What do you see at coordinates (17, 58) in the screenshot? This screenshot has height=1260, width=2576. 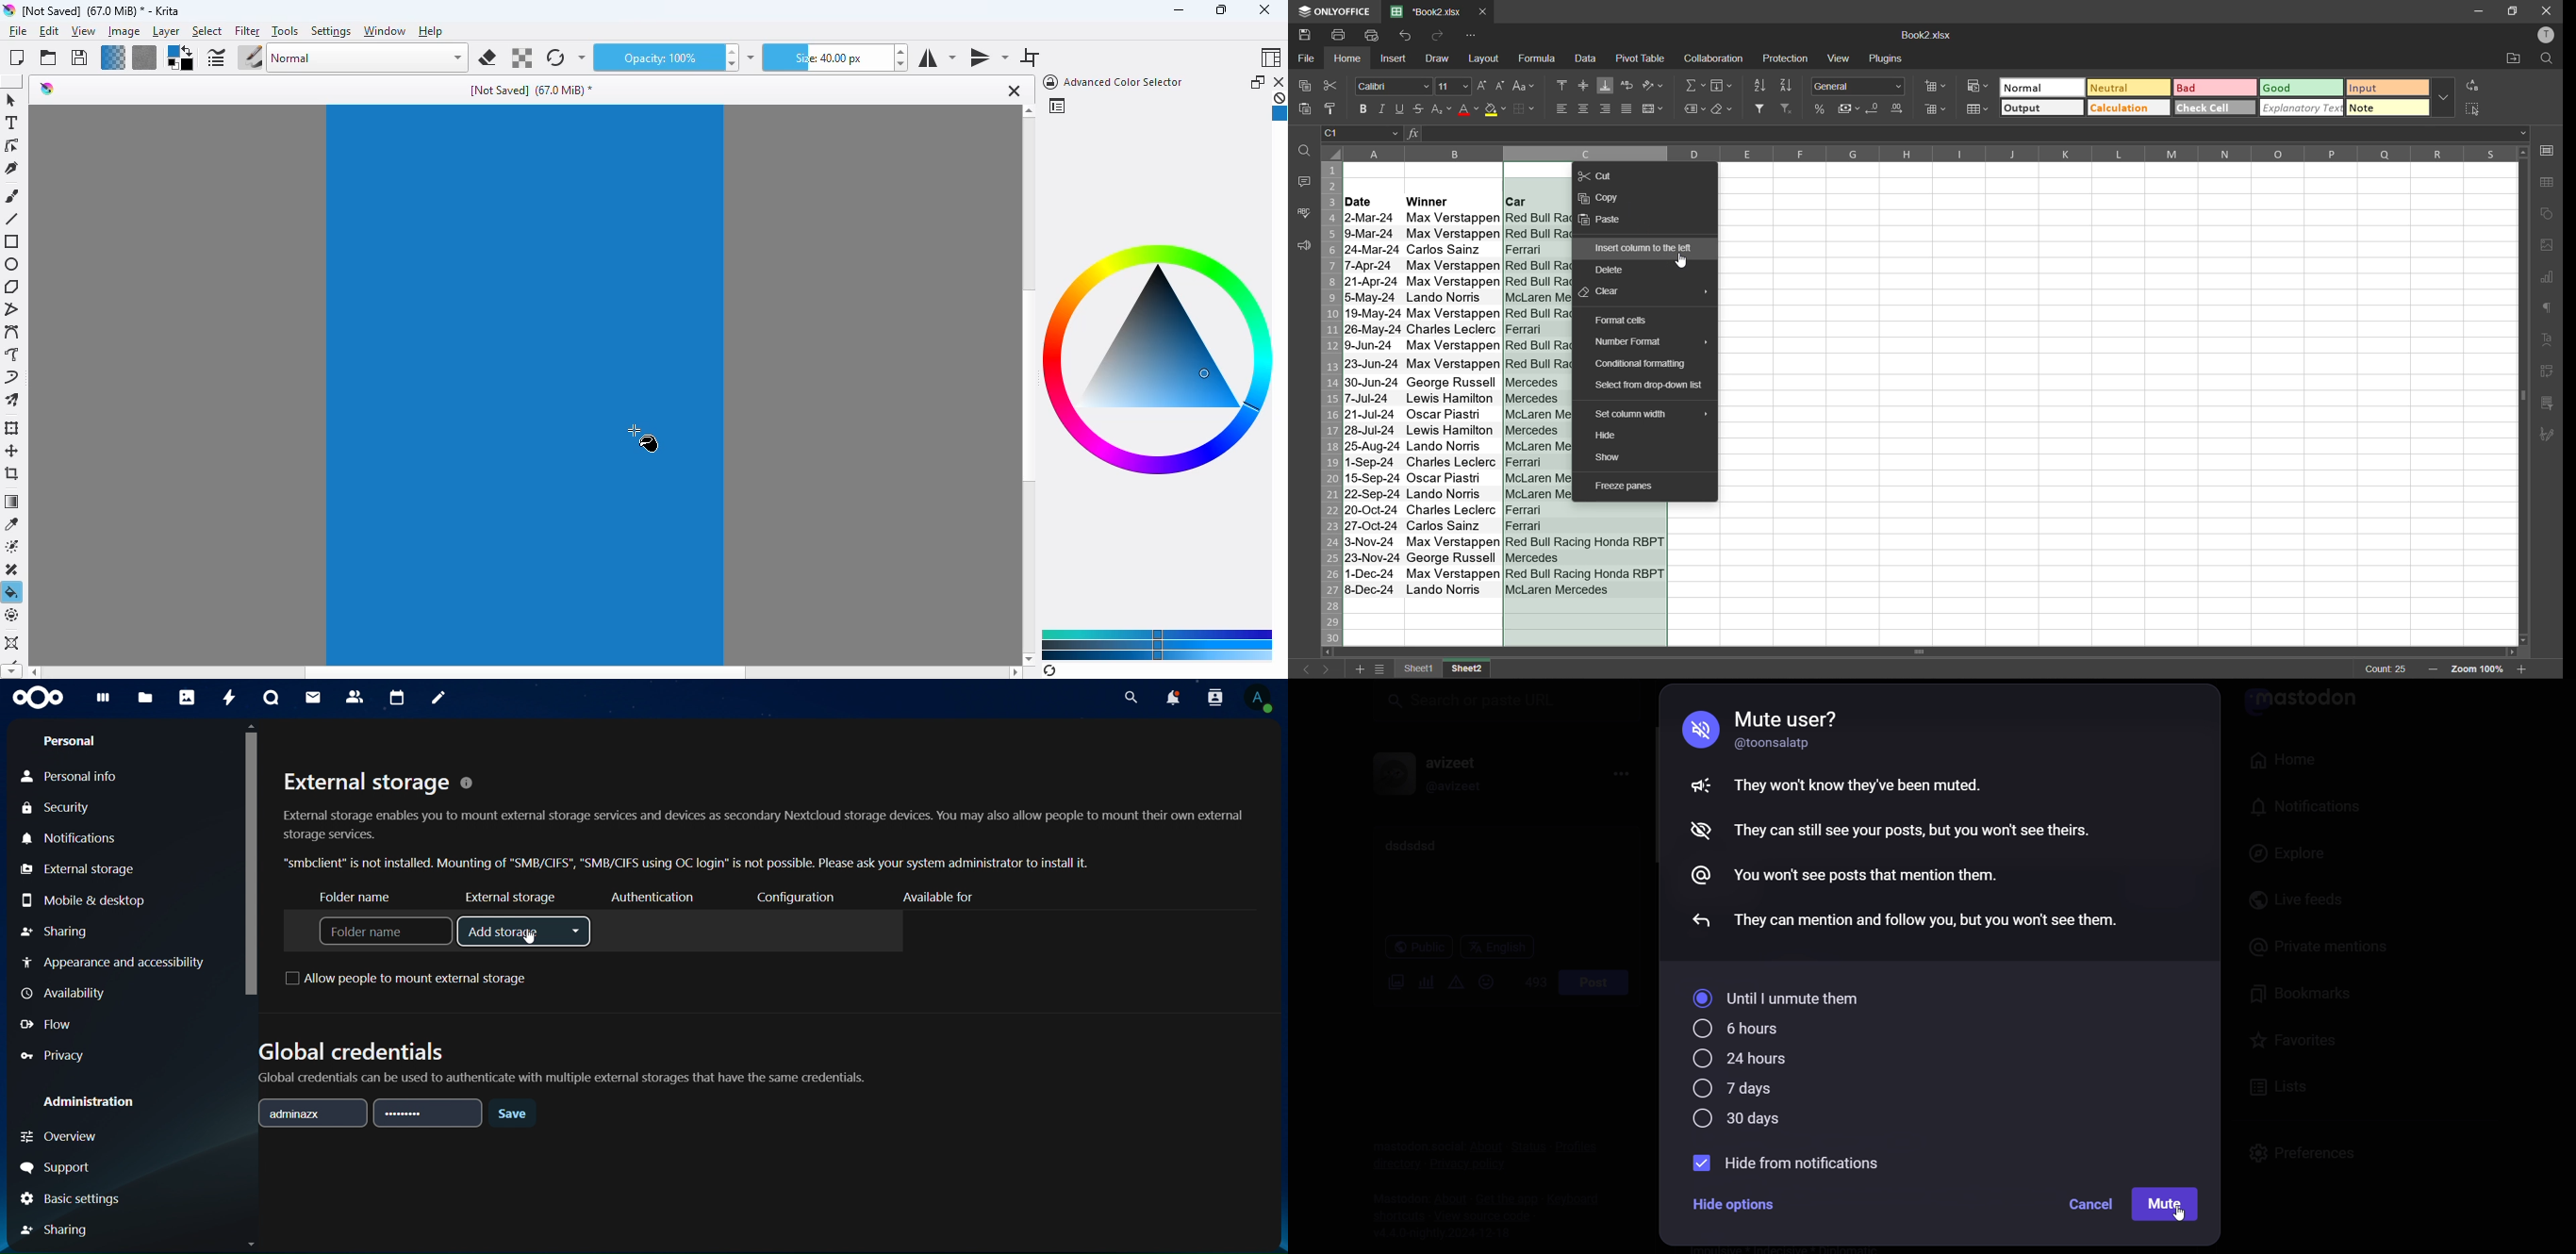 I see `create new document` at bounding box center [17, 58].